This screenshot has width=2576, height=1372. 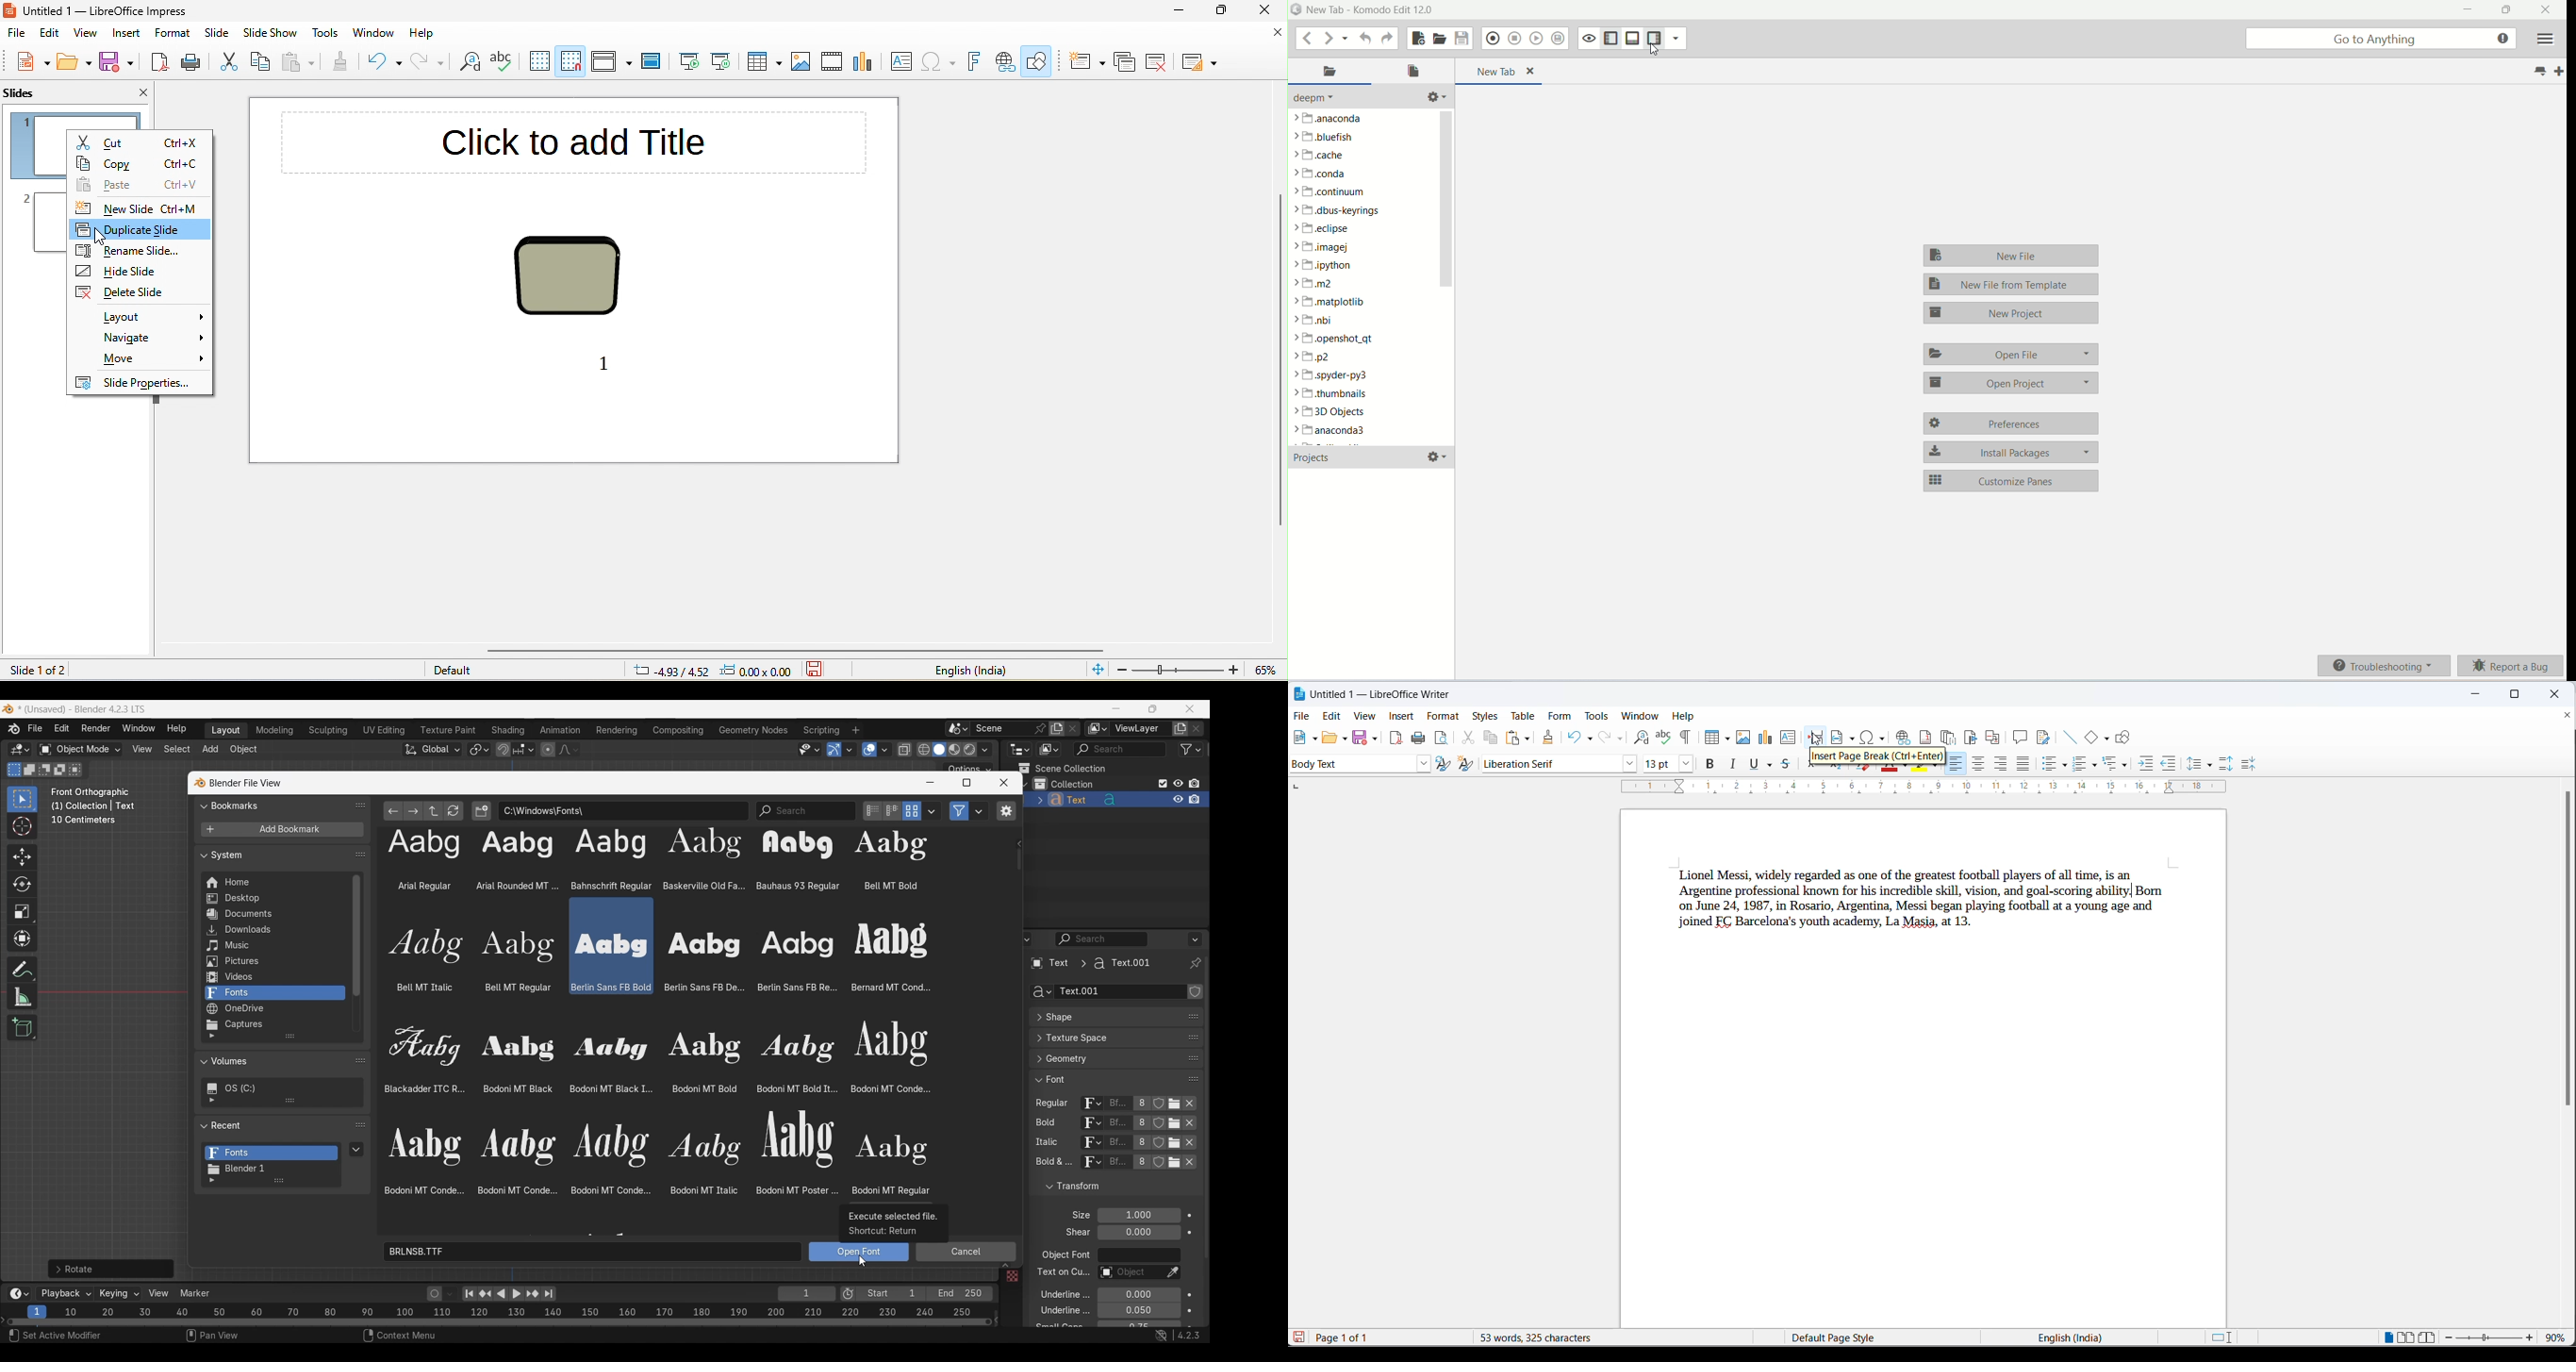 I want to click on Measure, so click(x=22, y=997).